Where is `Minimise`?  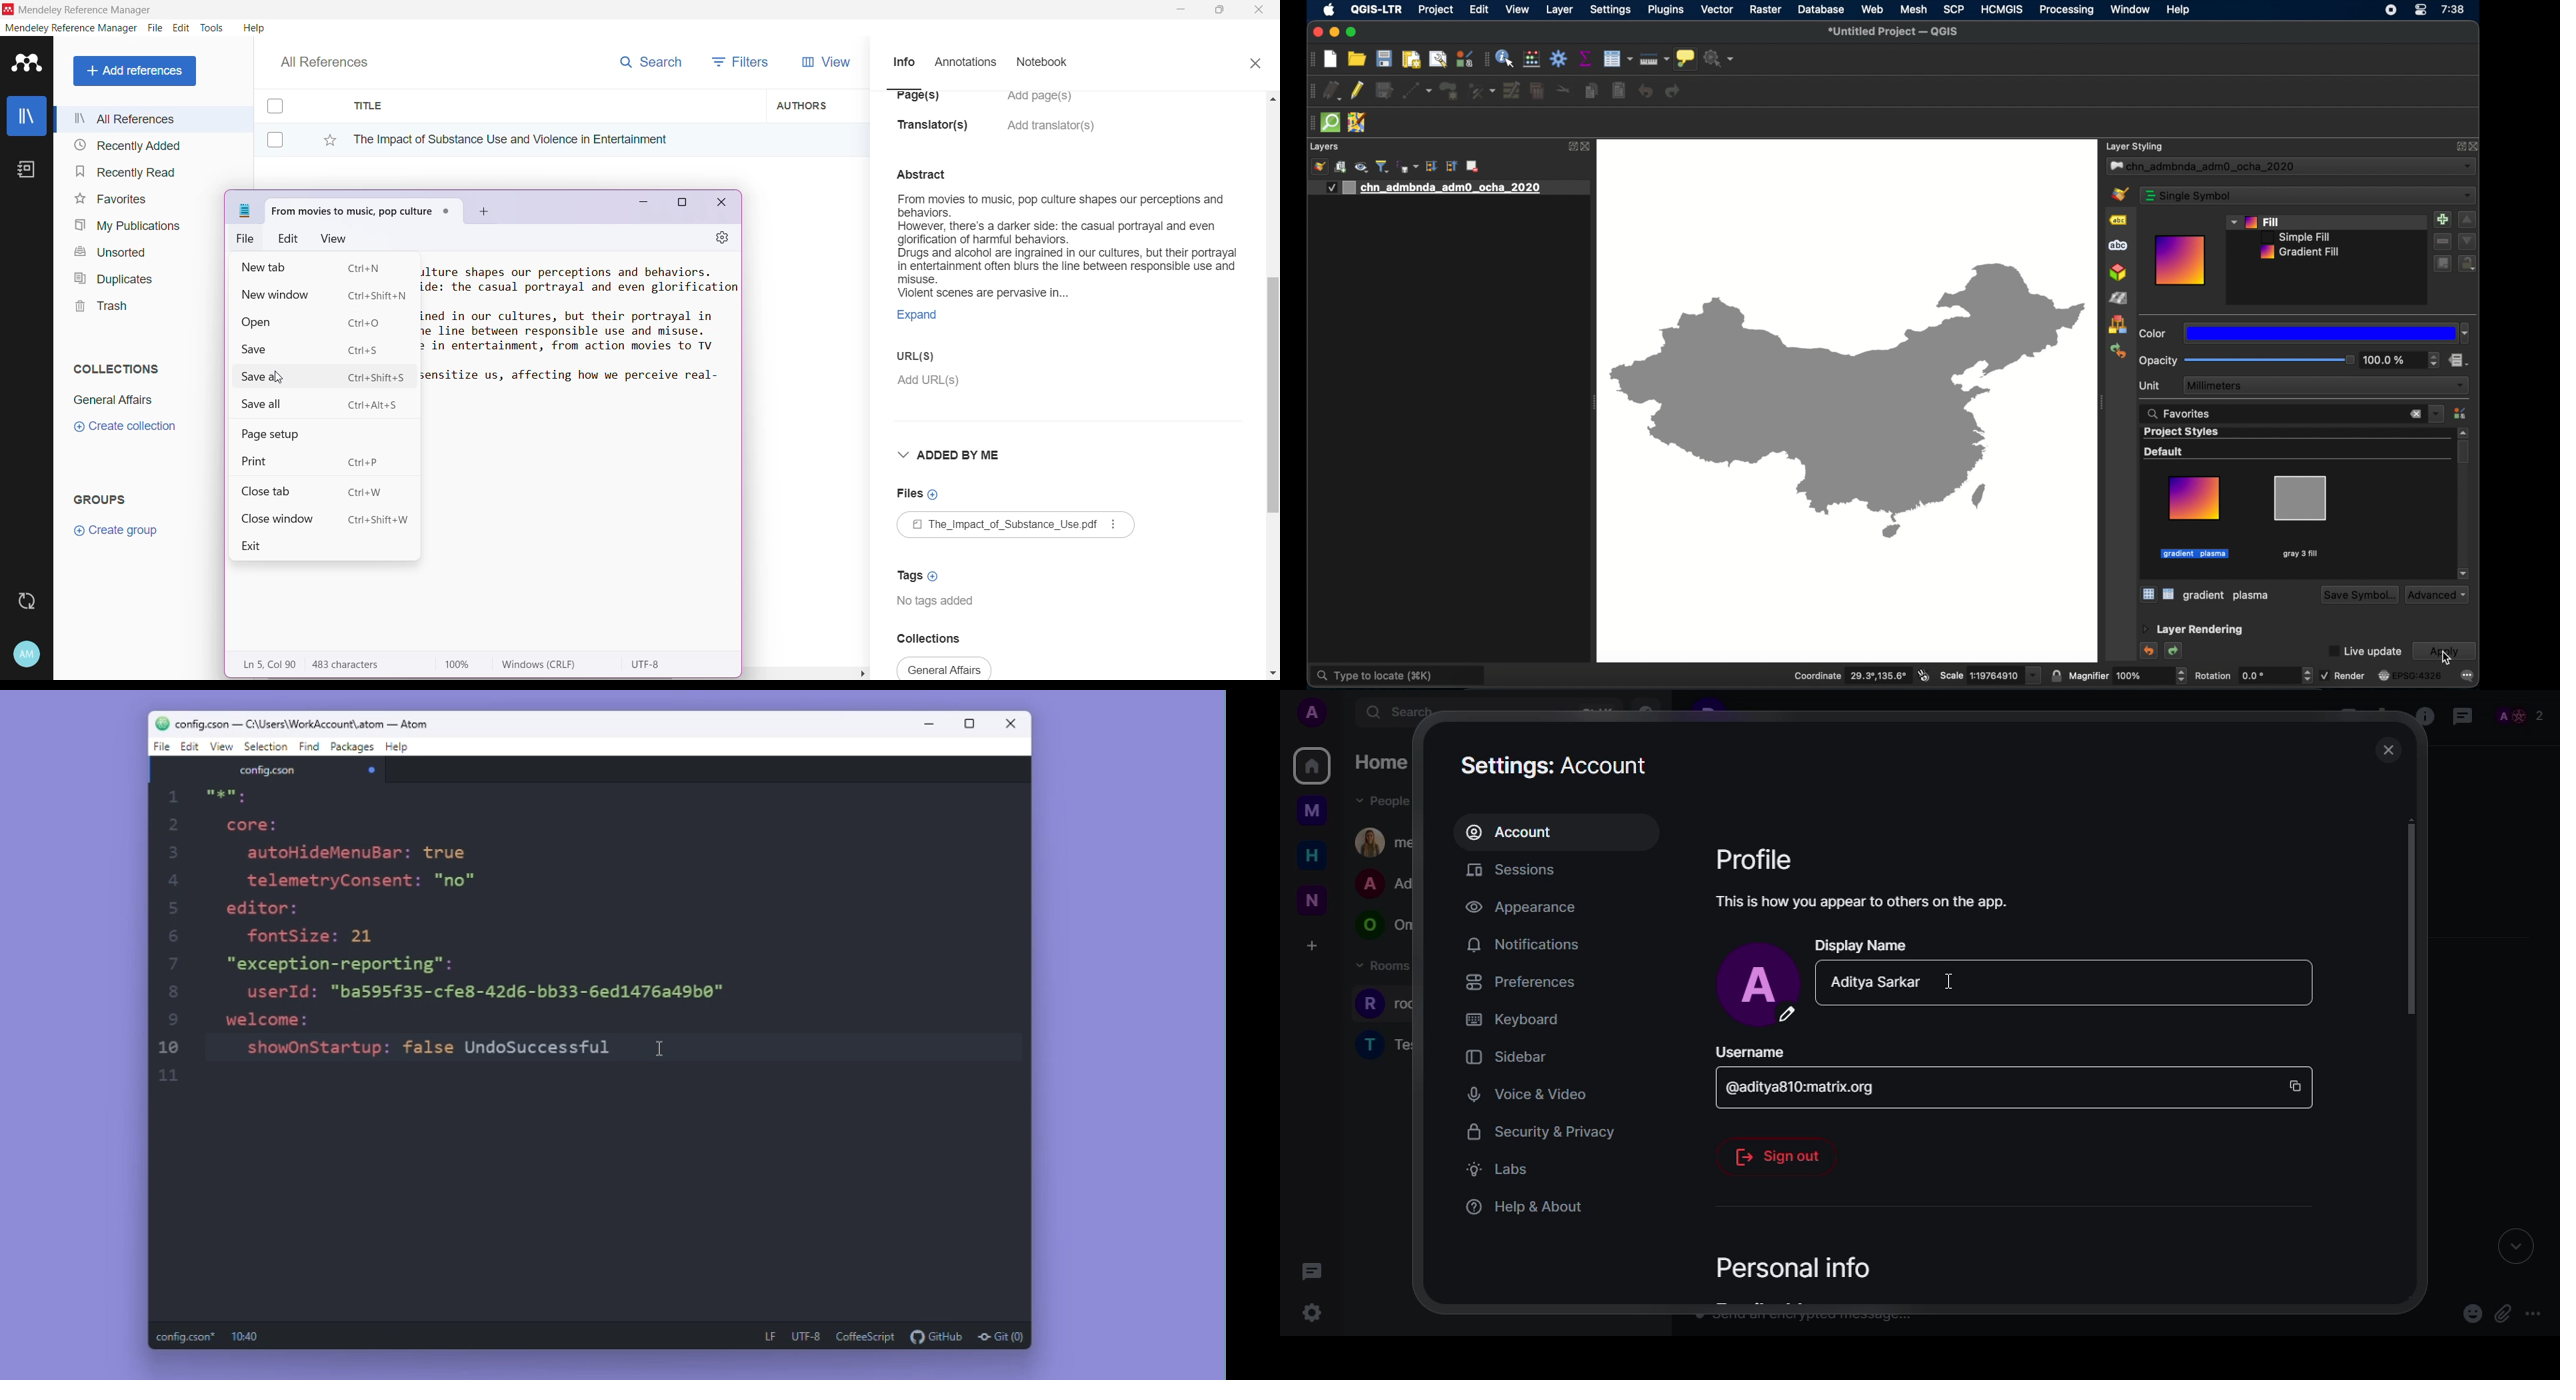
Minimise is located at coordinates (932, 726).